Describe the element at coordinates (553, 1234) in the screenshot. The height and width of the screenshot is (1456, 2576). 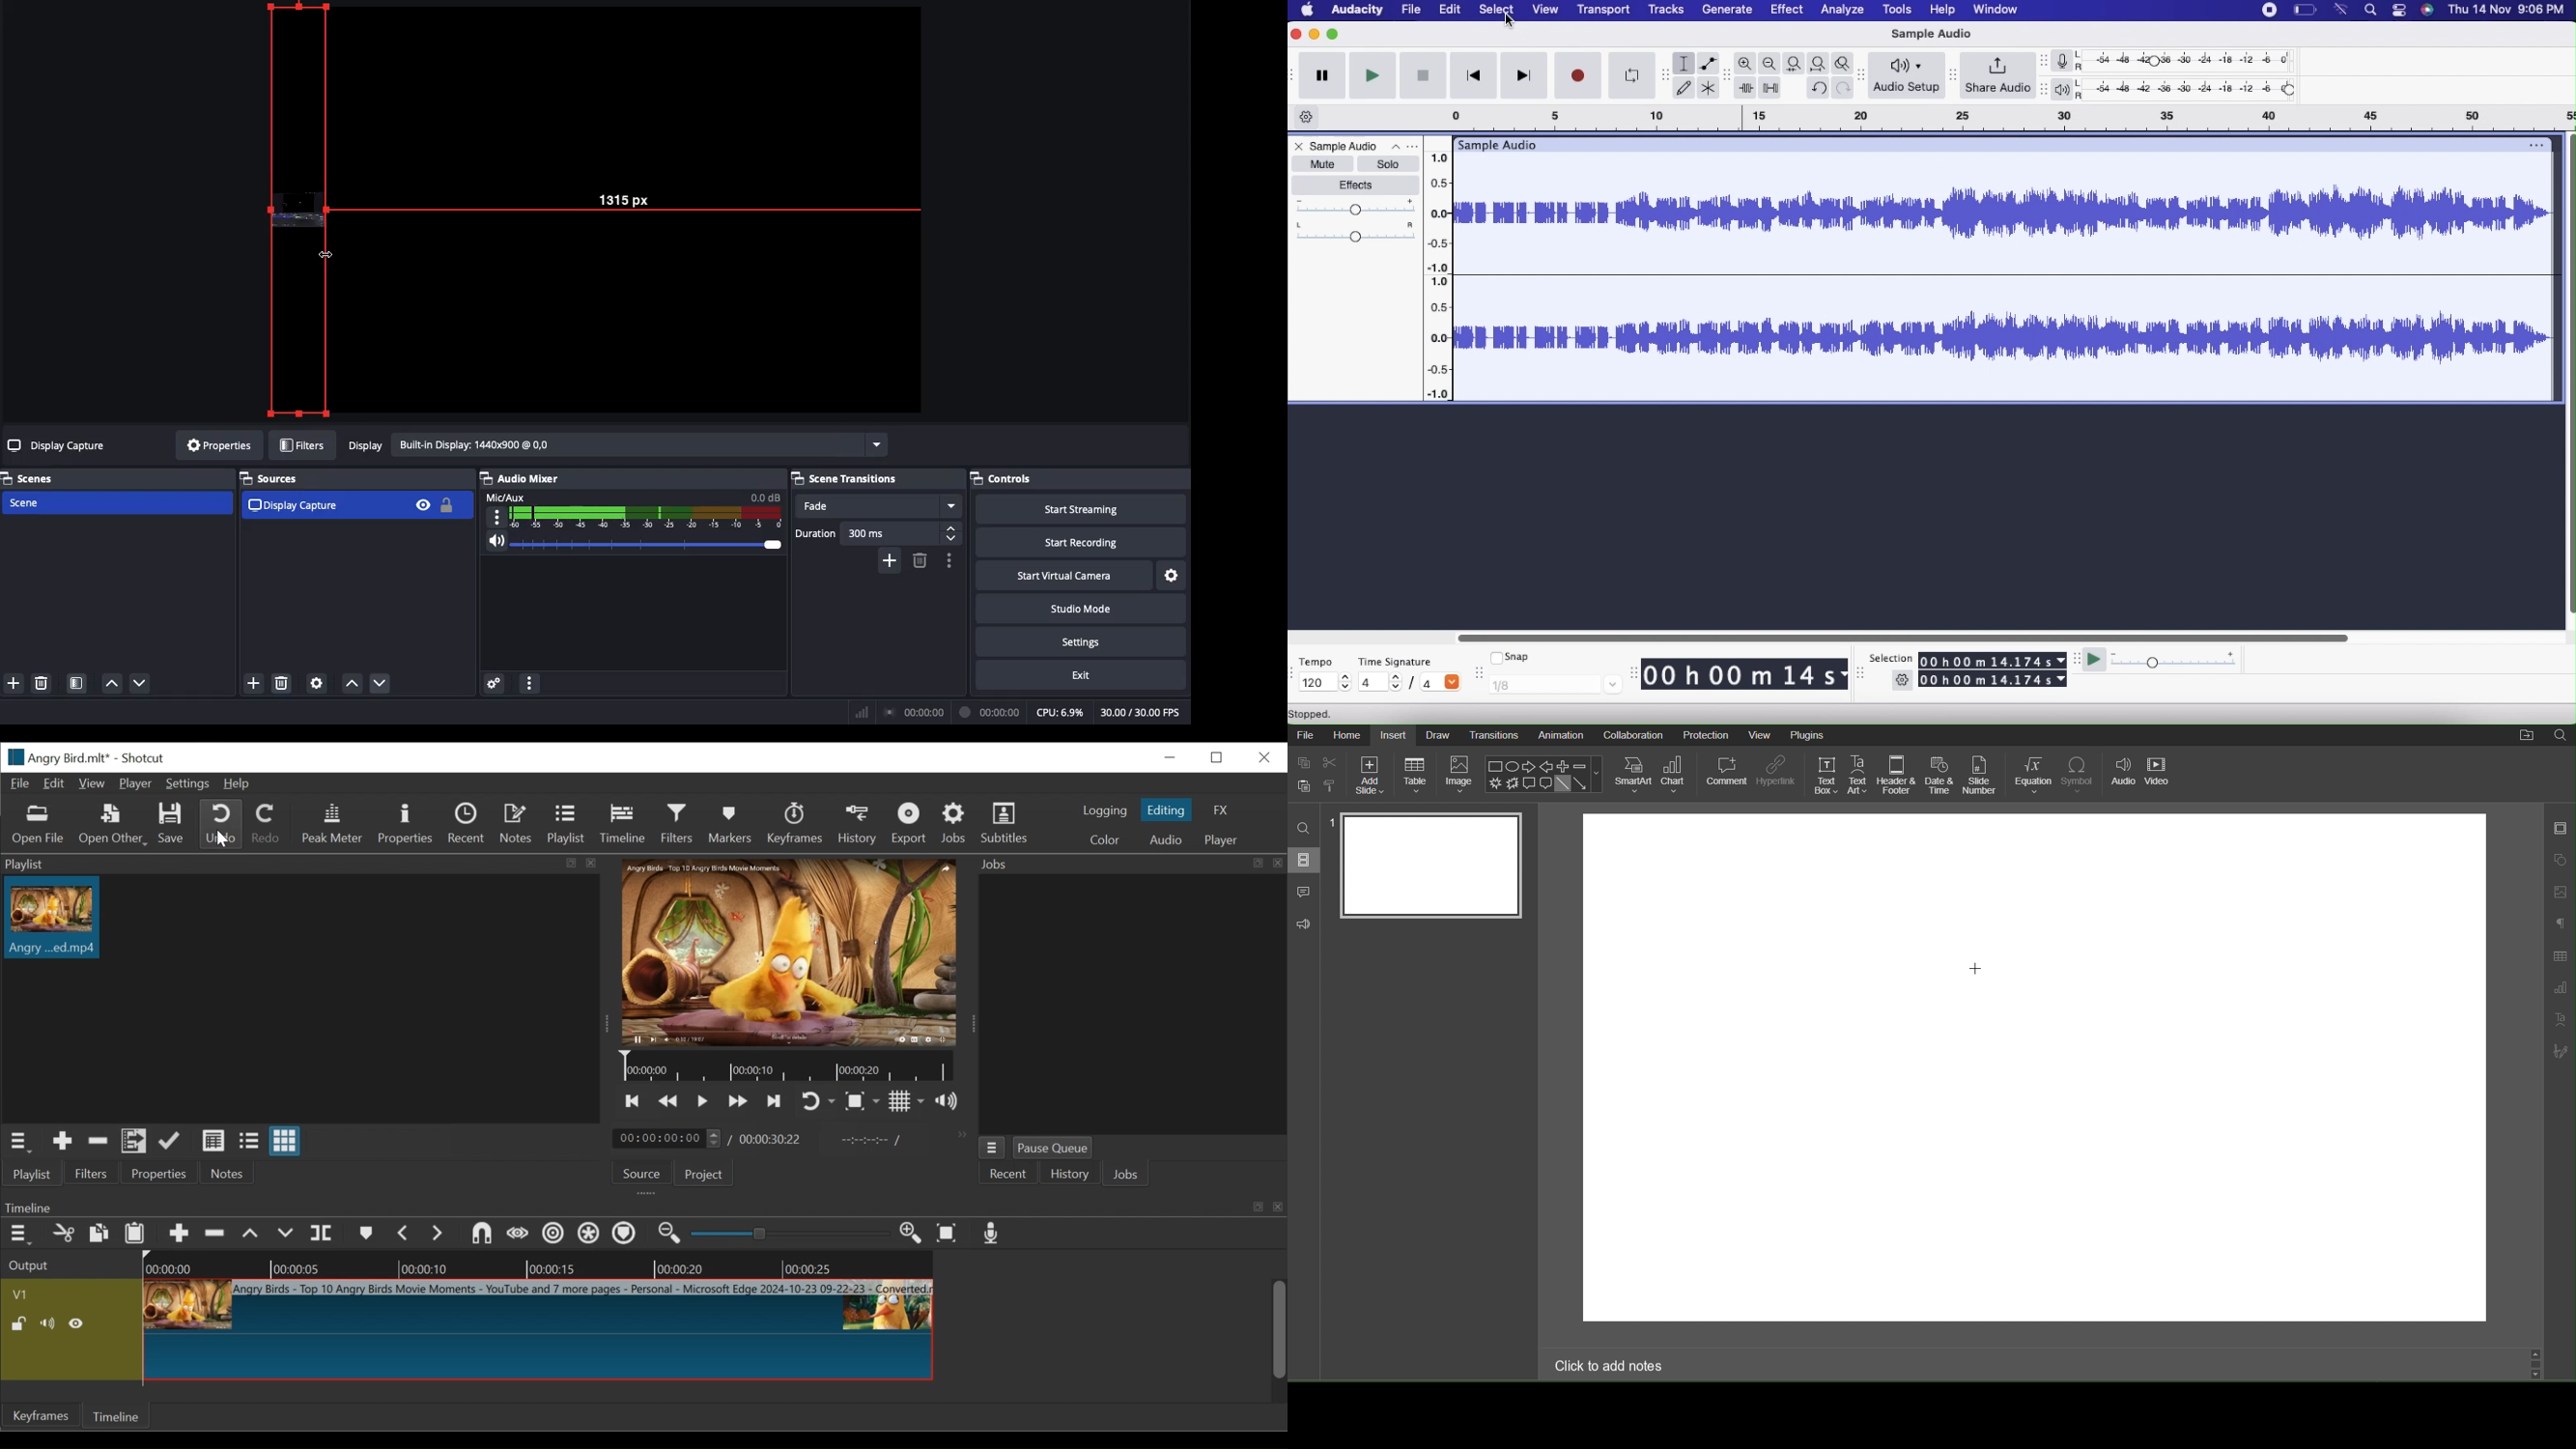
I see `Ripple` at that location.